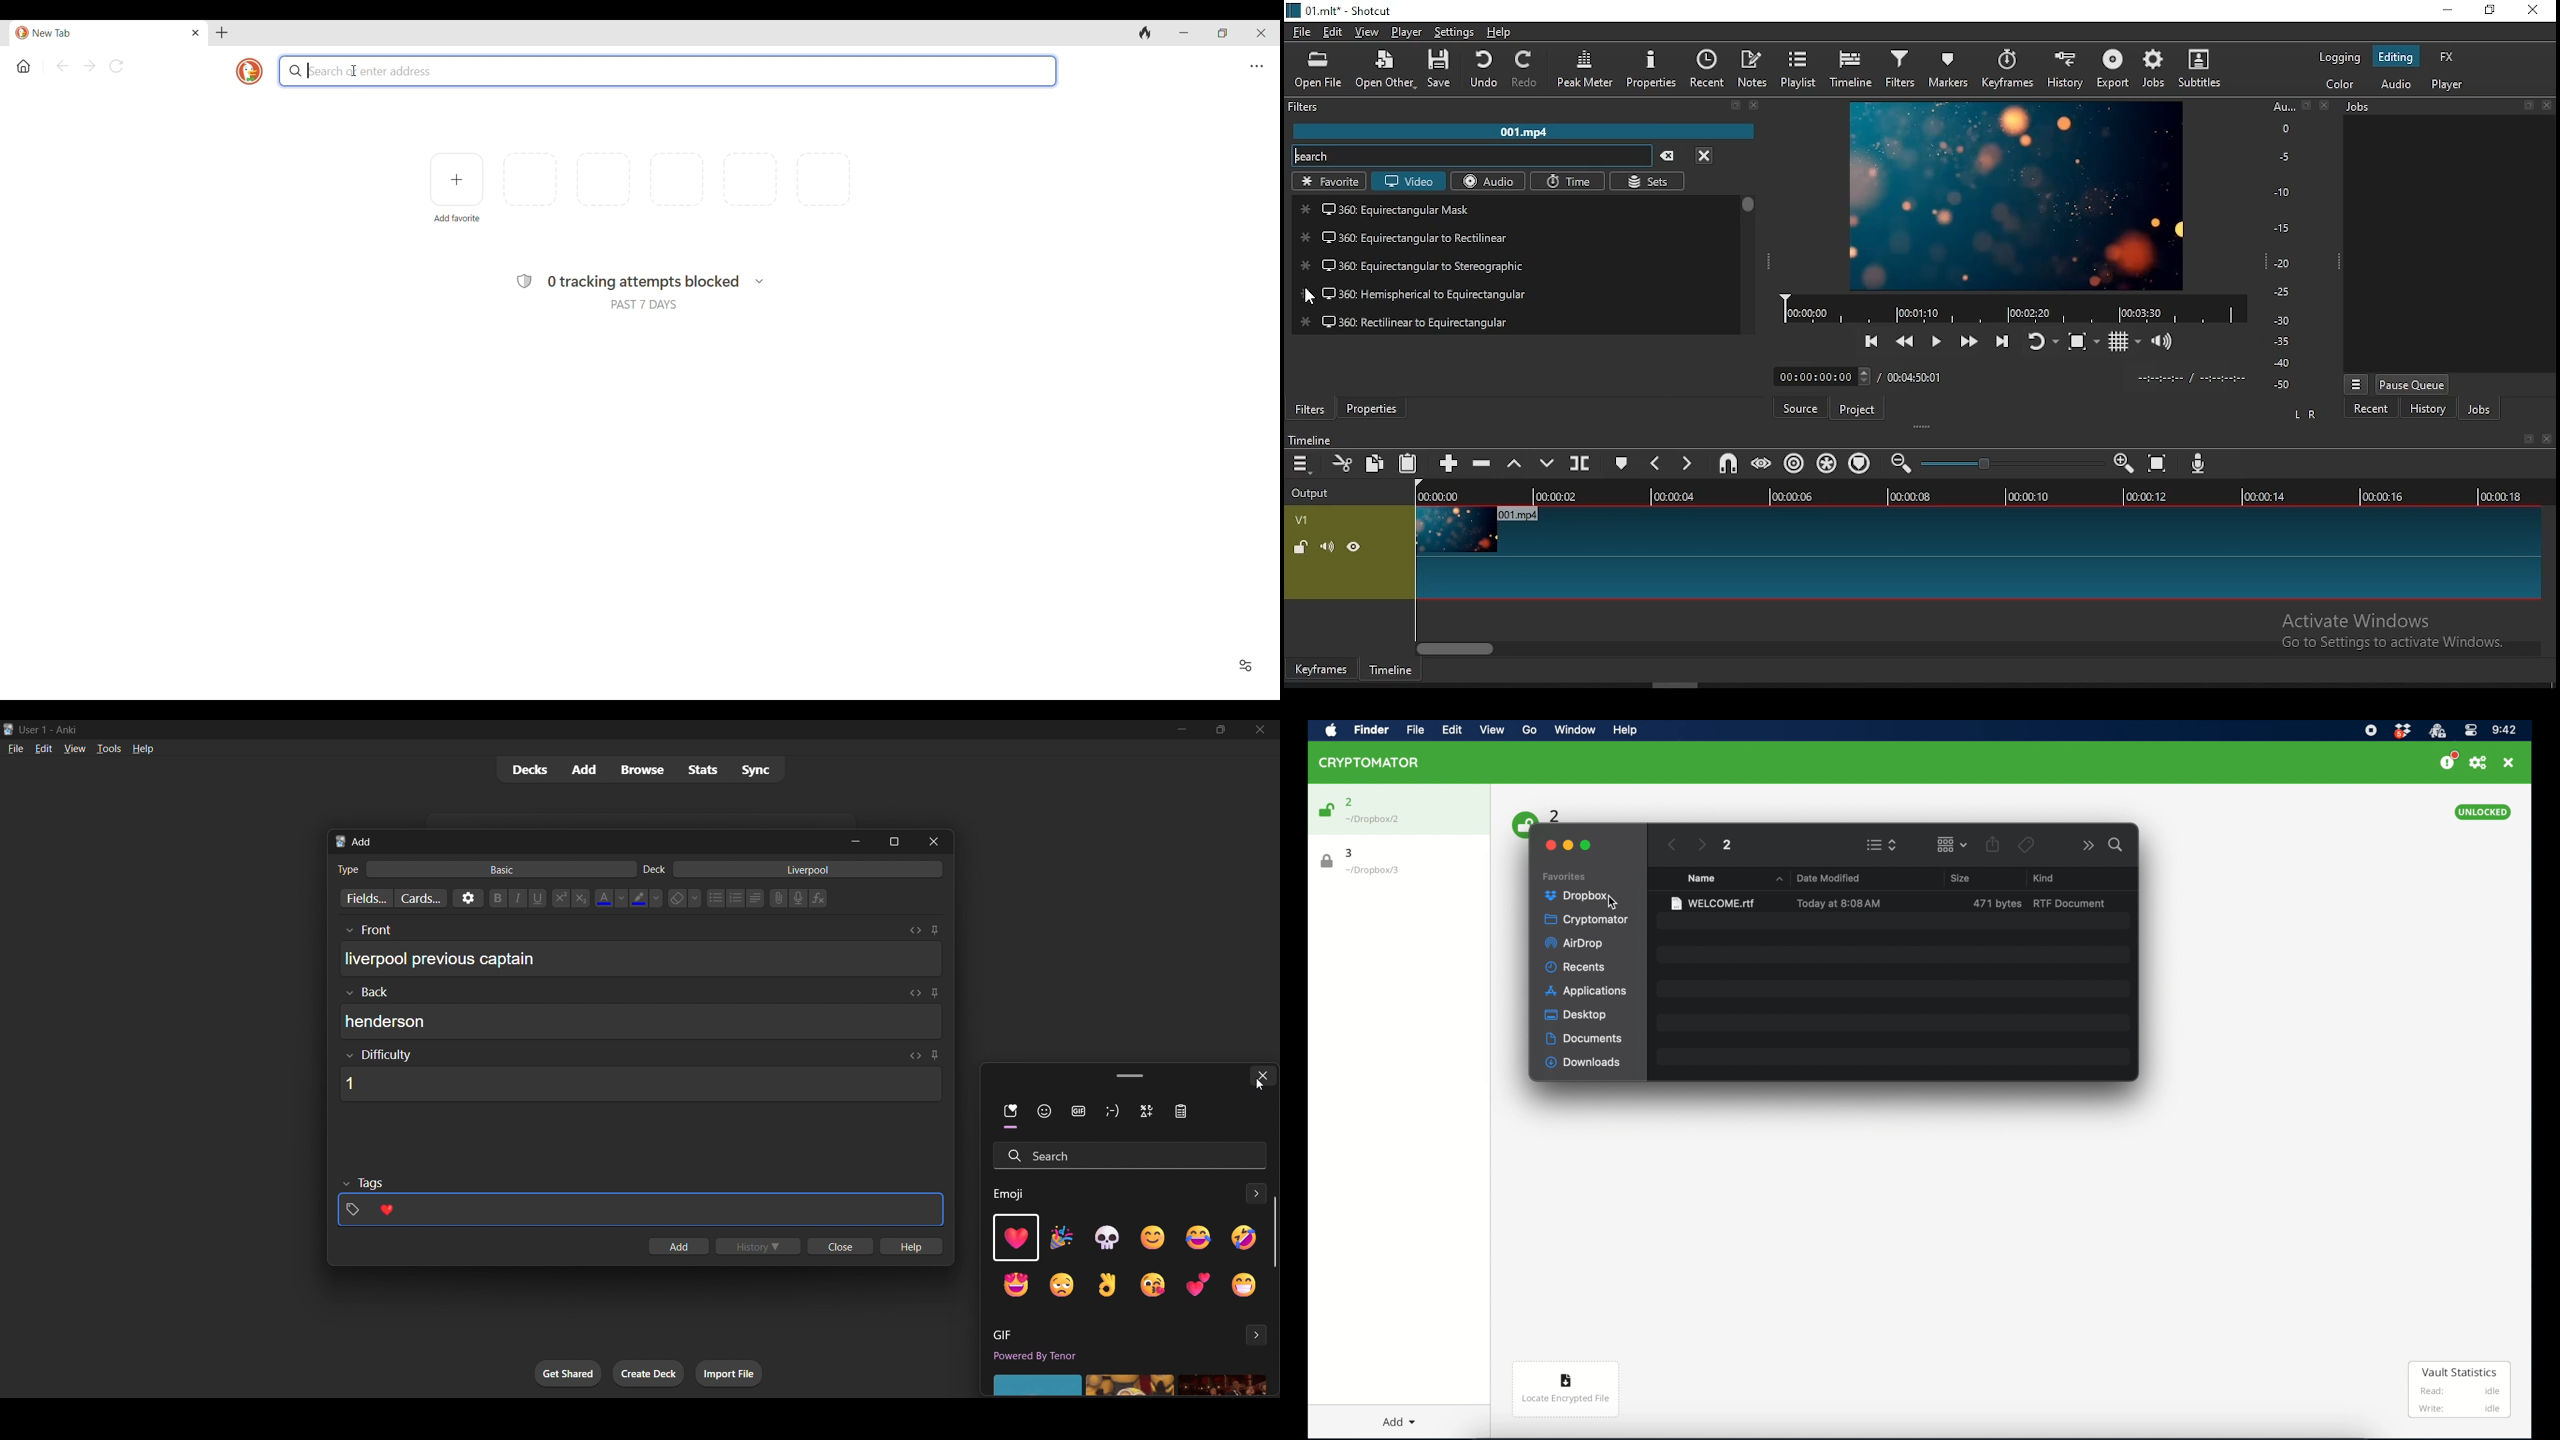  Describe the element at coordinates (1335, 32) in the screenshot. I see `edit` at that location.